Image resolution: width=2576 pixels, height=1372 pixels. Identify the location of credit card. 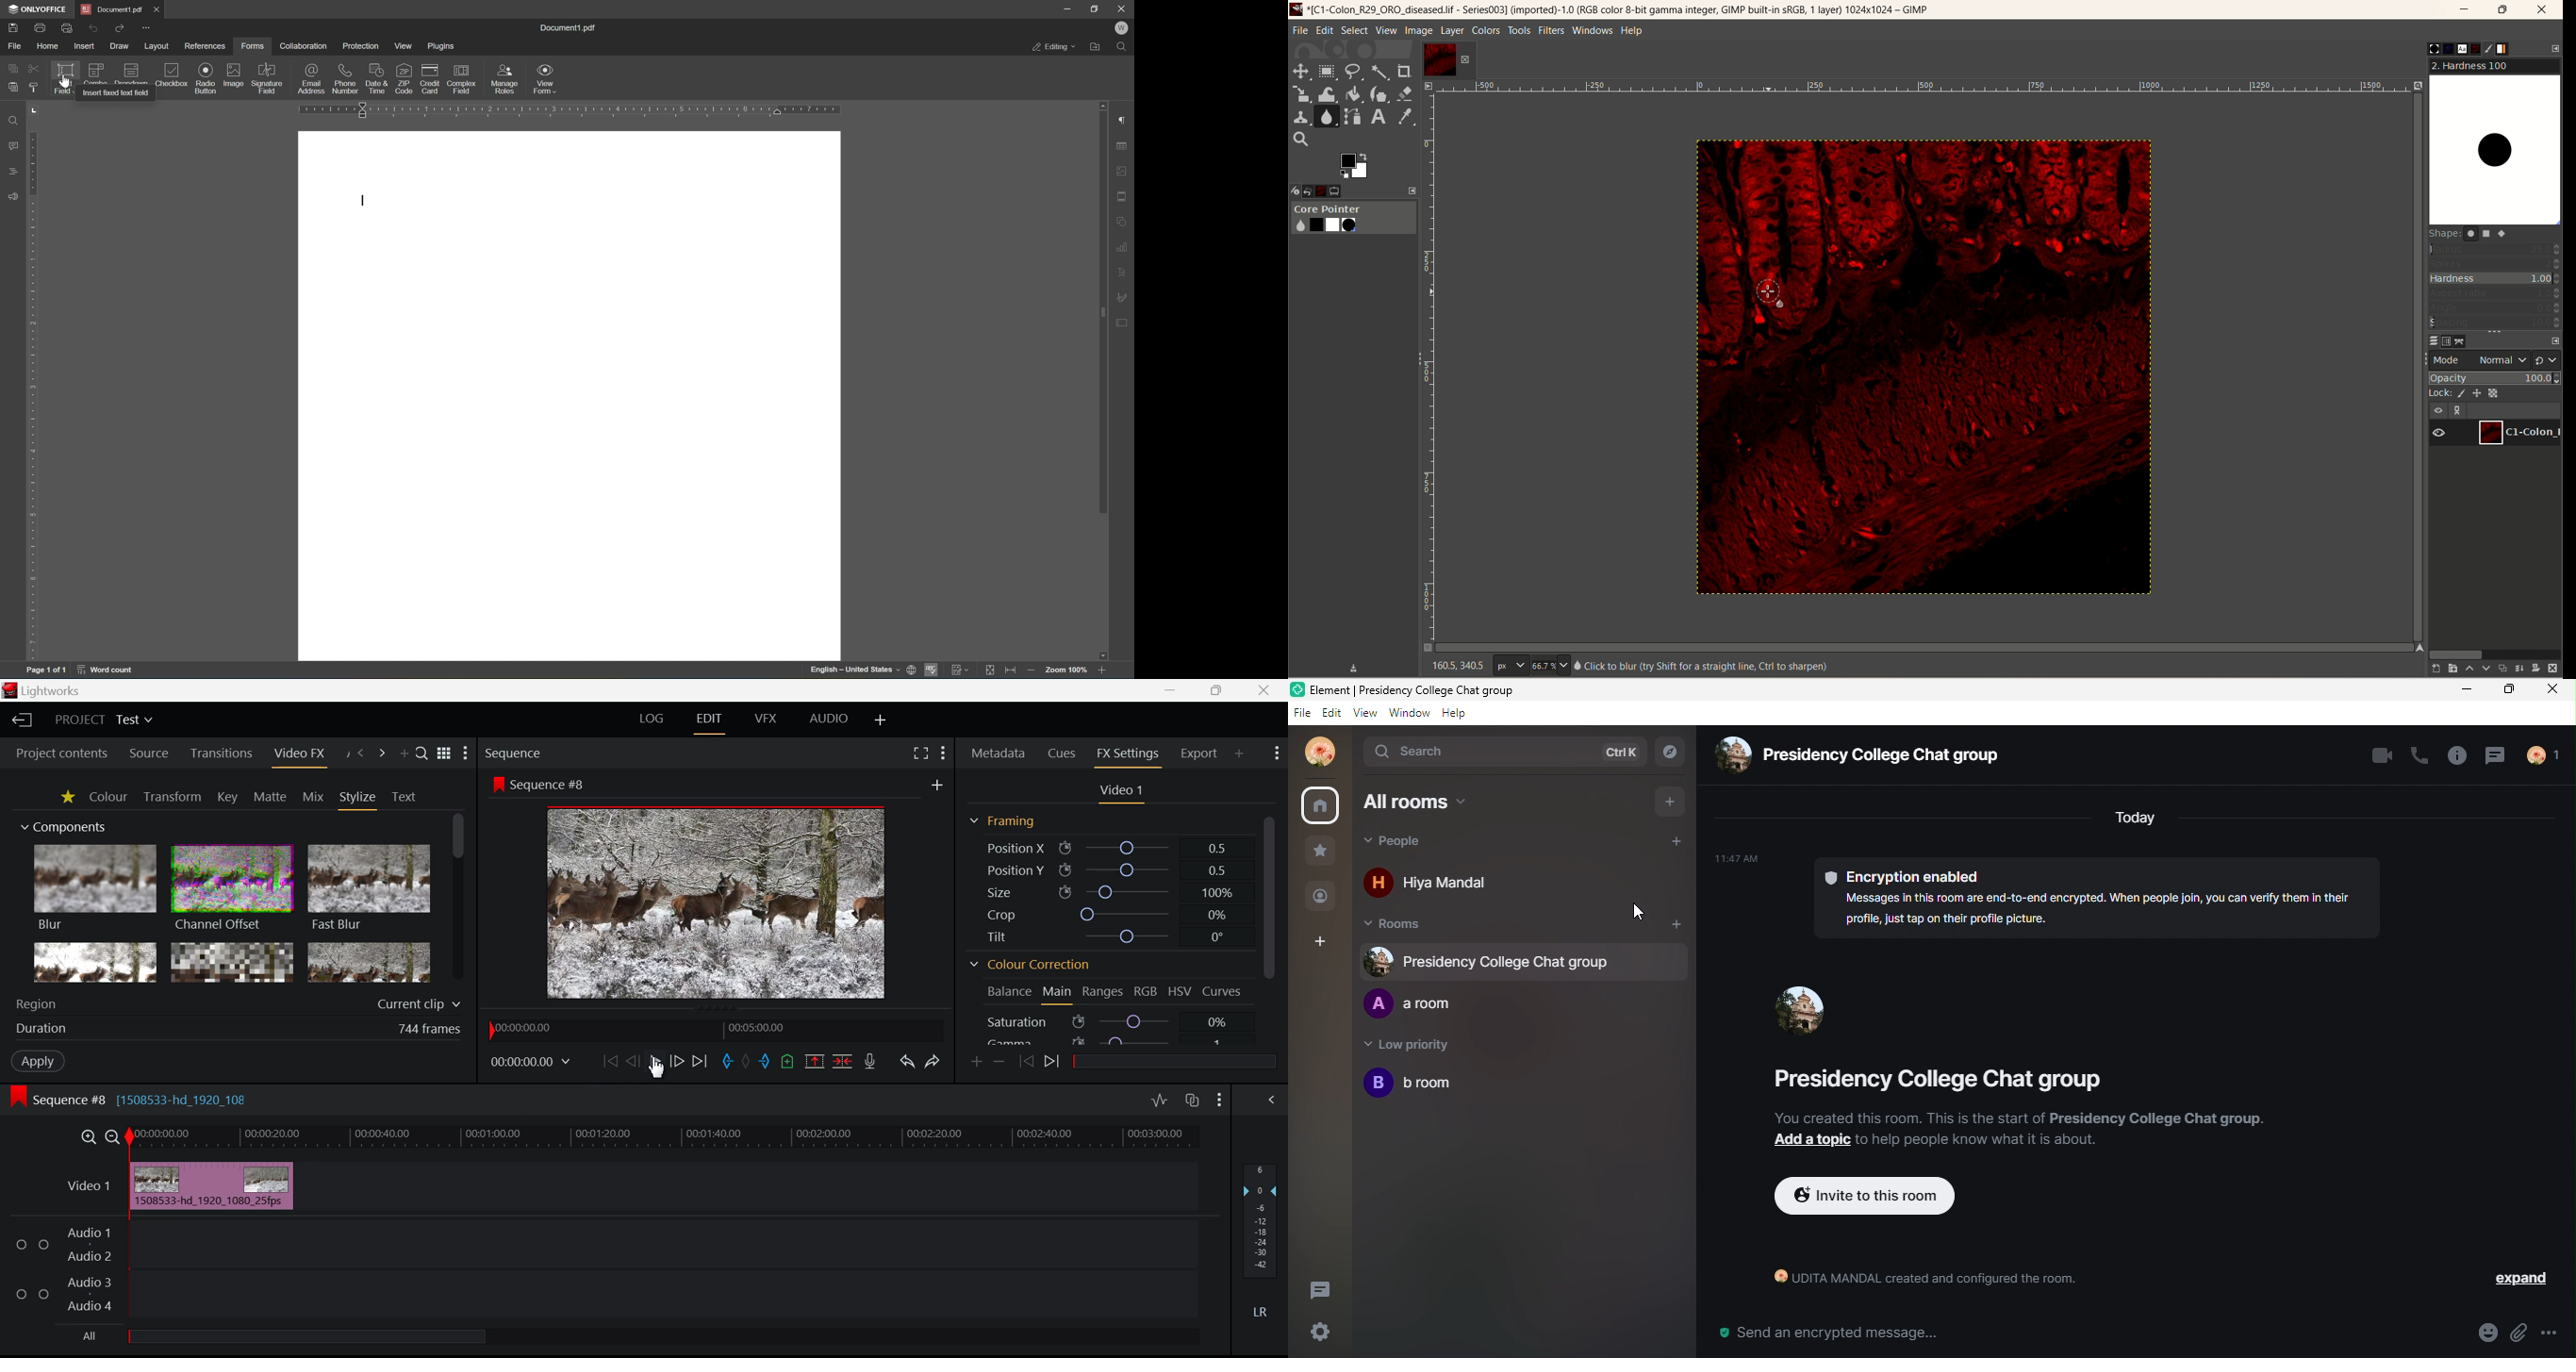
(430, 80).